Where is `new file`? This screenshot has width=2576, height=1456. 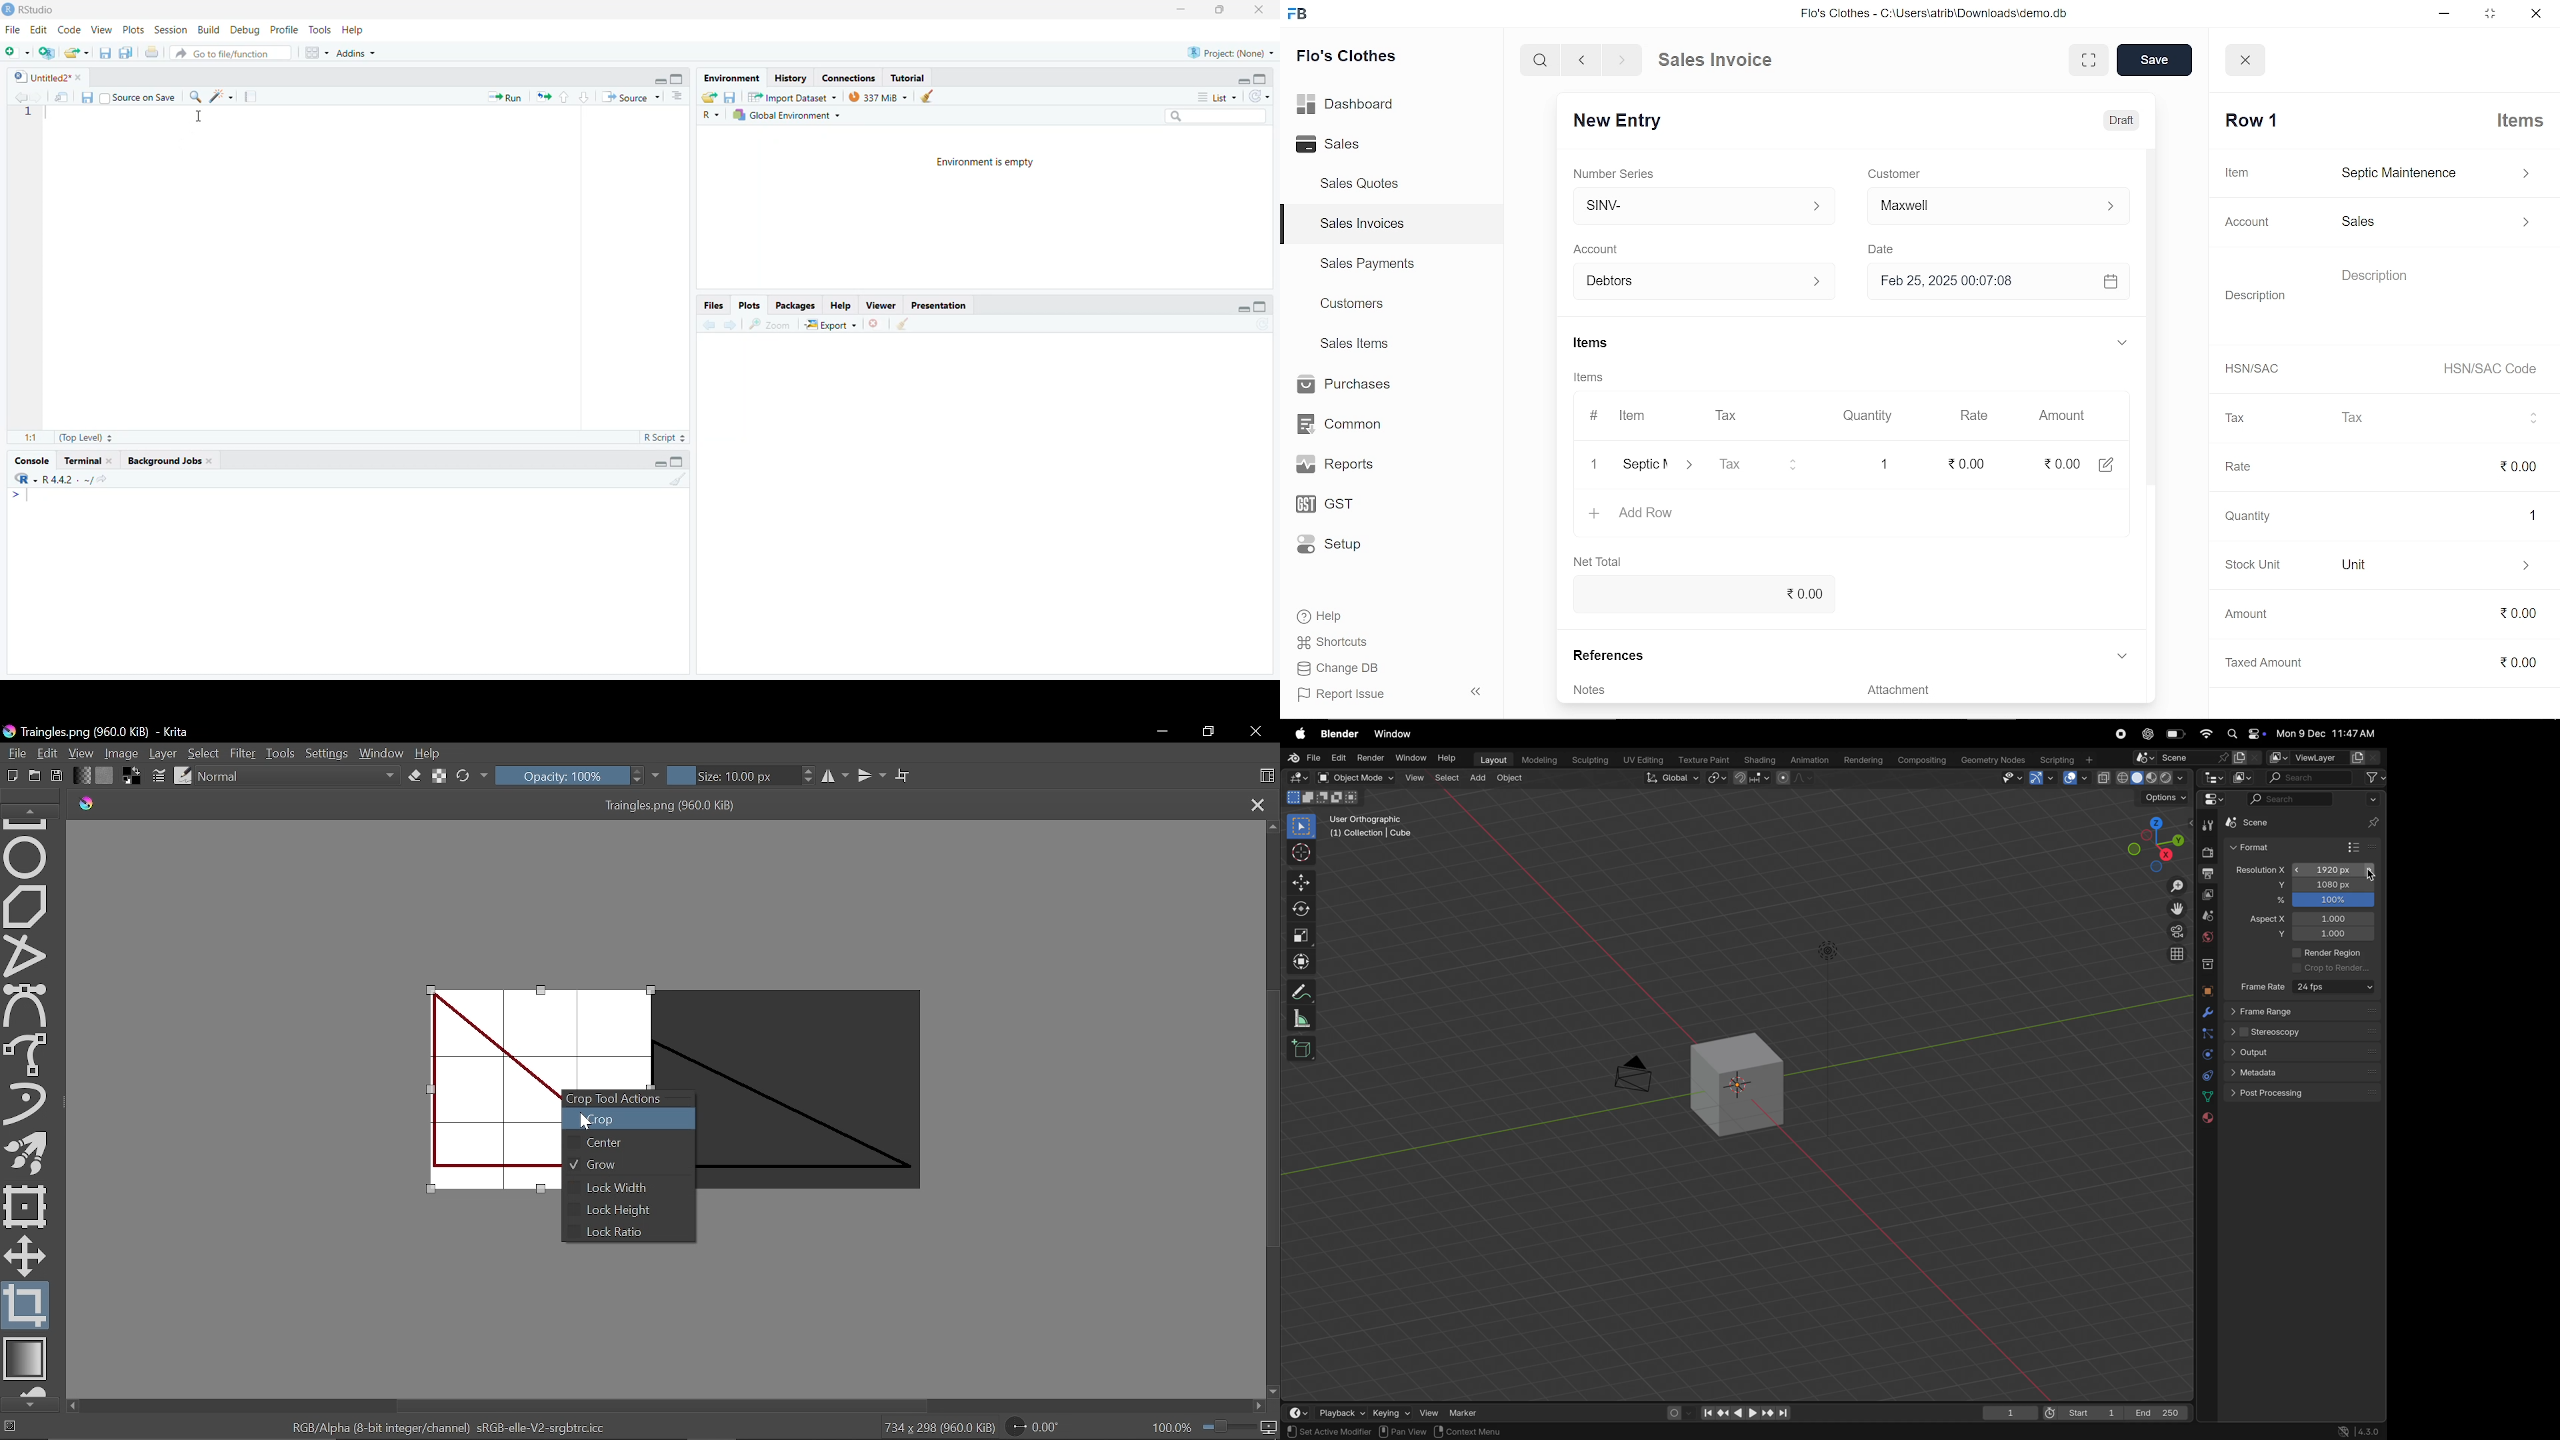
new file is located at coordinates (17, 51).